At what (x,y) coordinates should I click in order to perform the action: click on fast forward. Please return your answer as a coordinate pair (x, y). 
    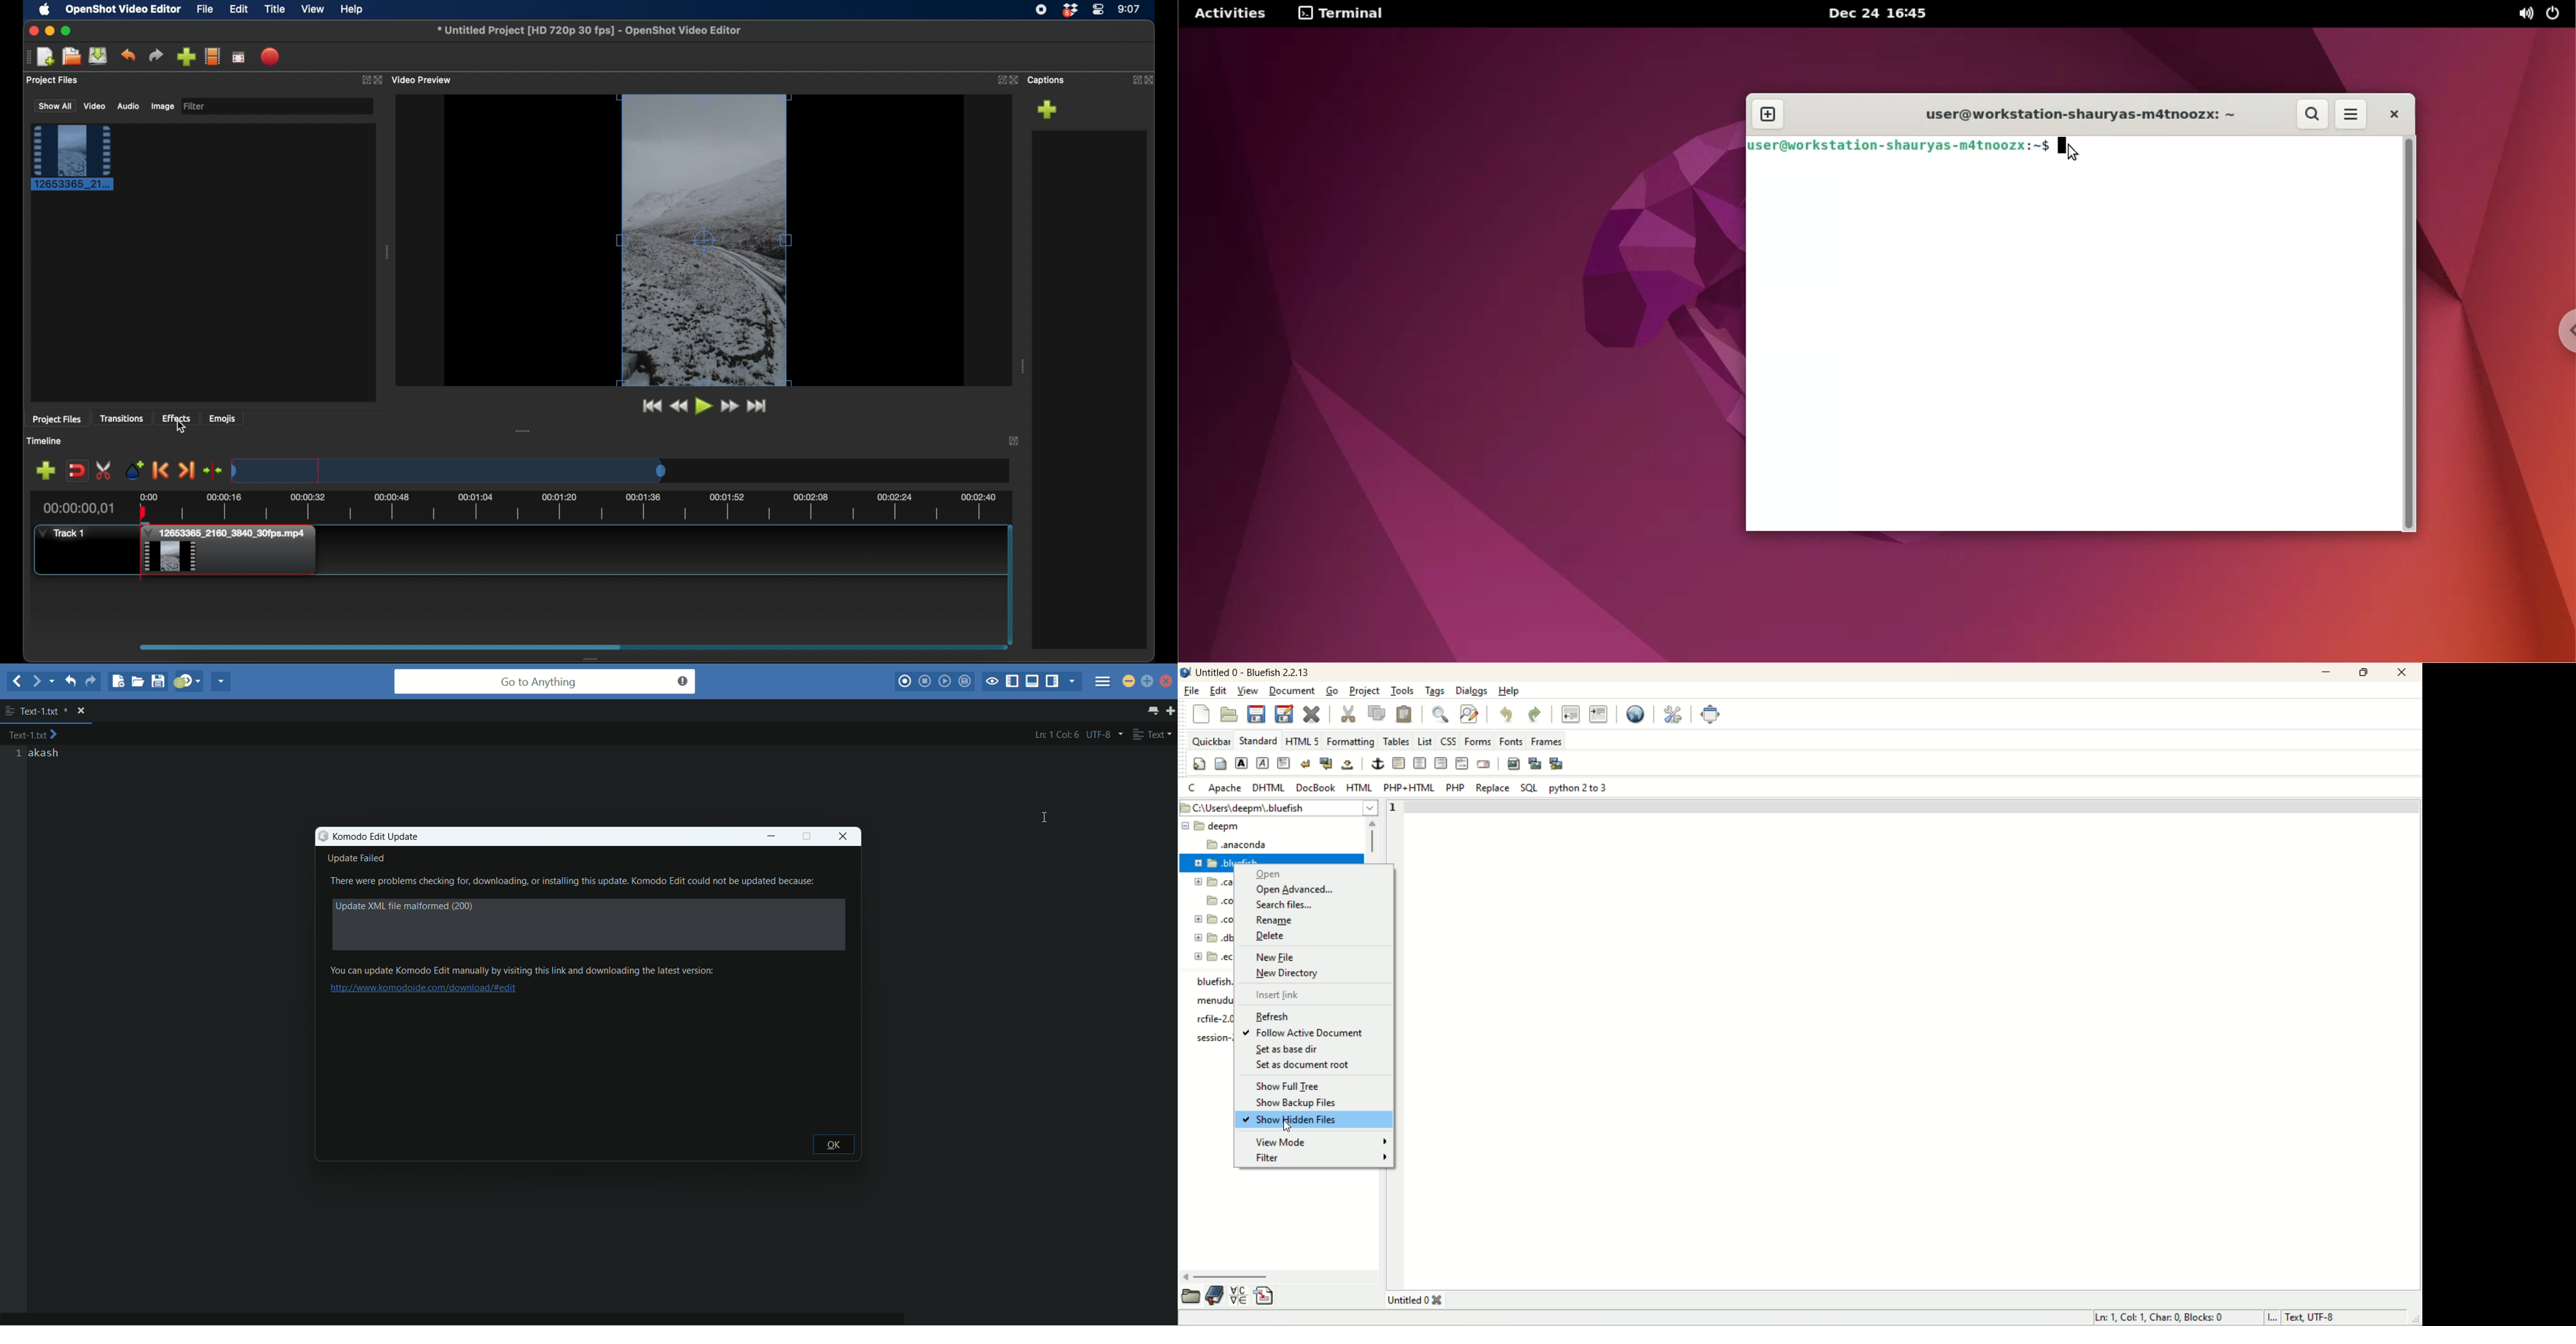
    Looking at the image, I should click on (731, 406).